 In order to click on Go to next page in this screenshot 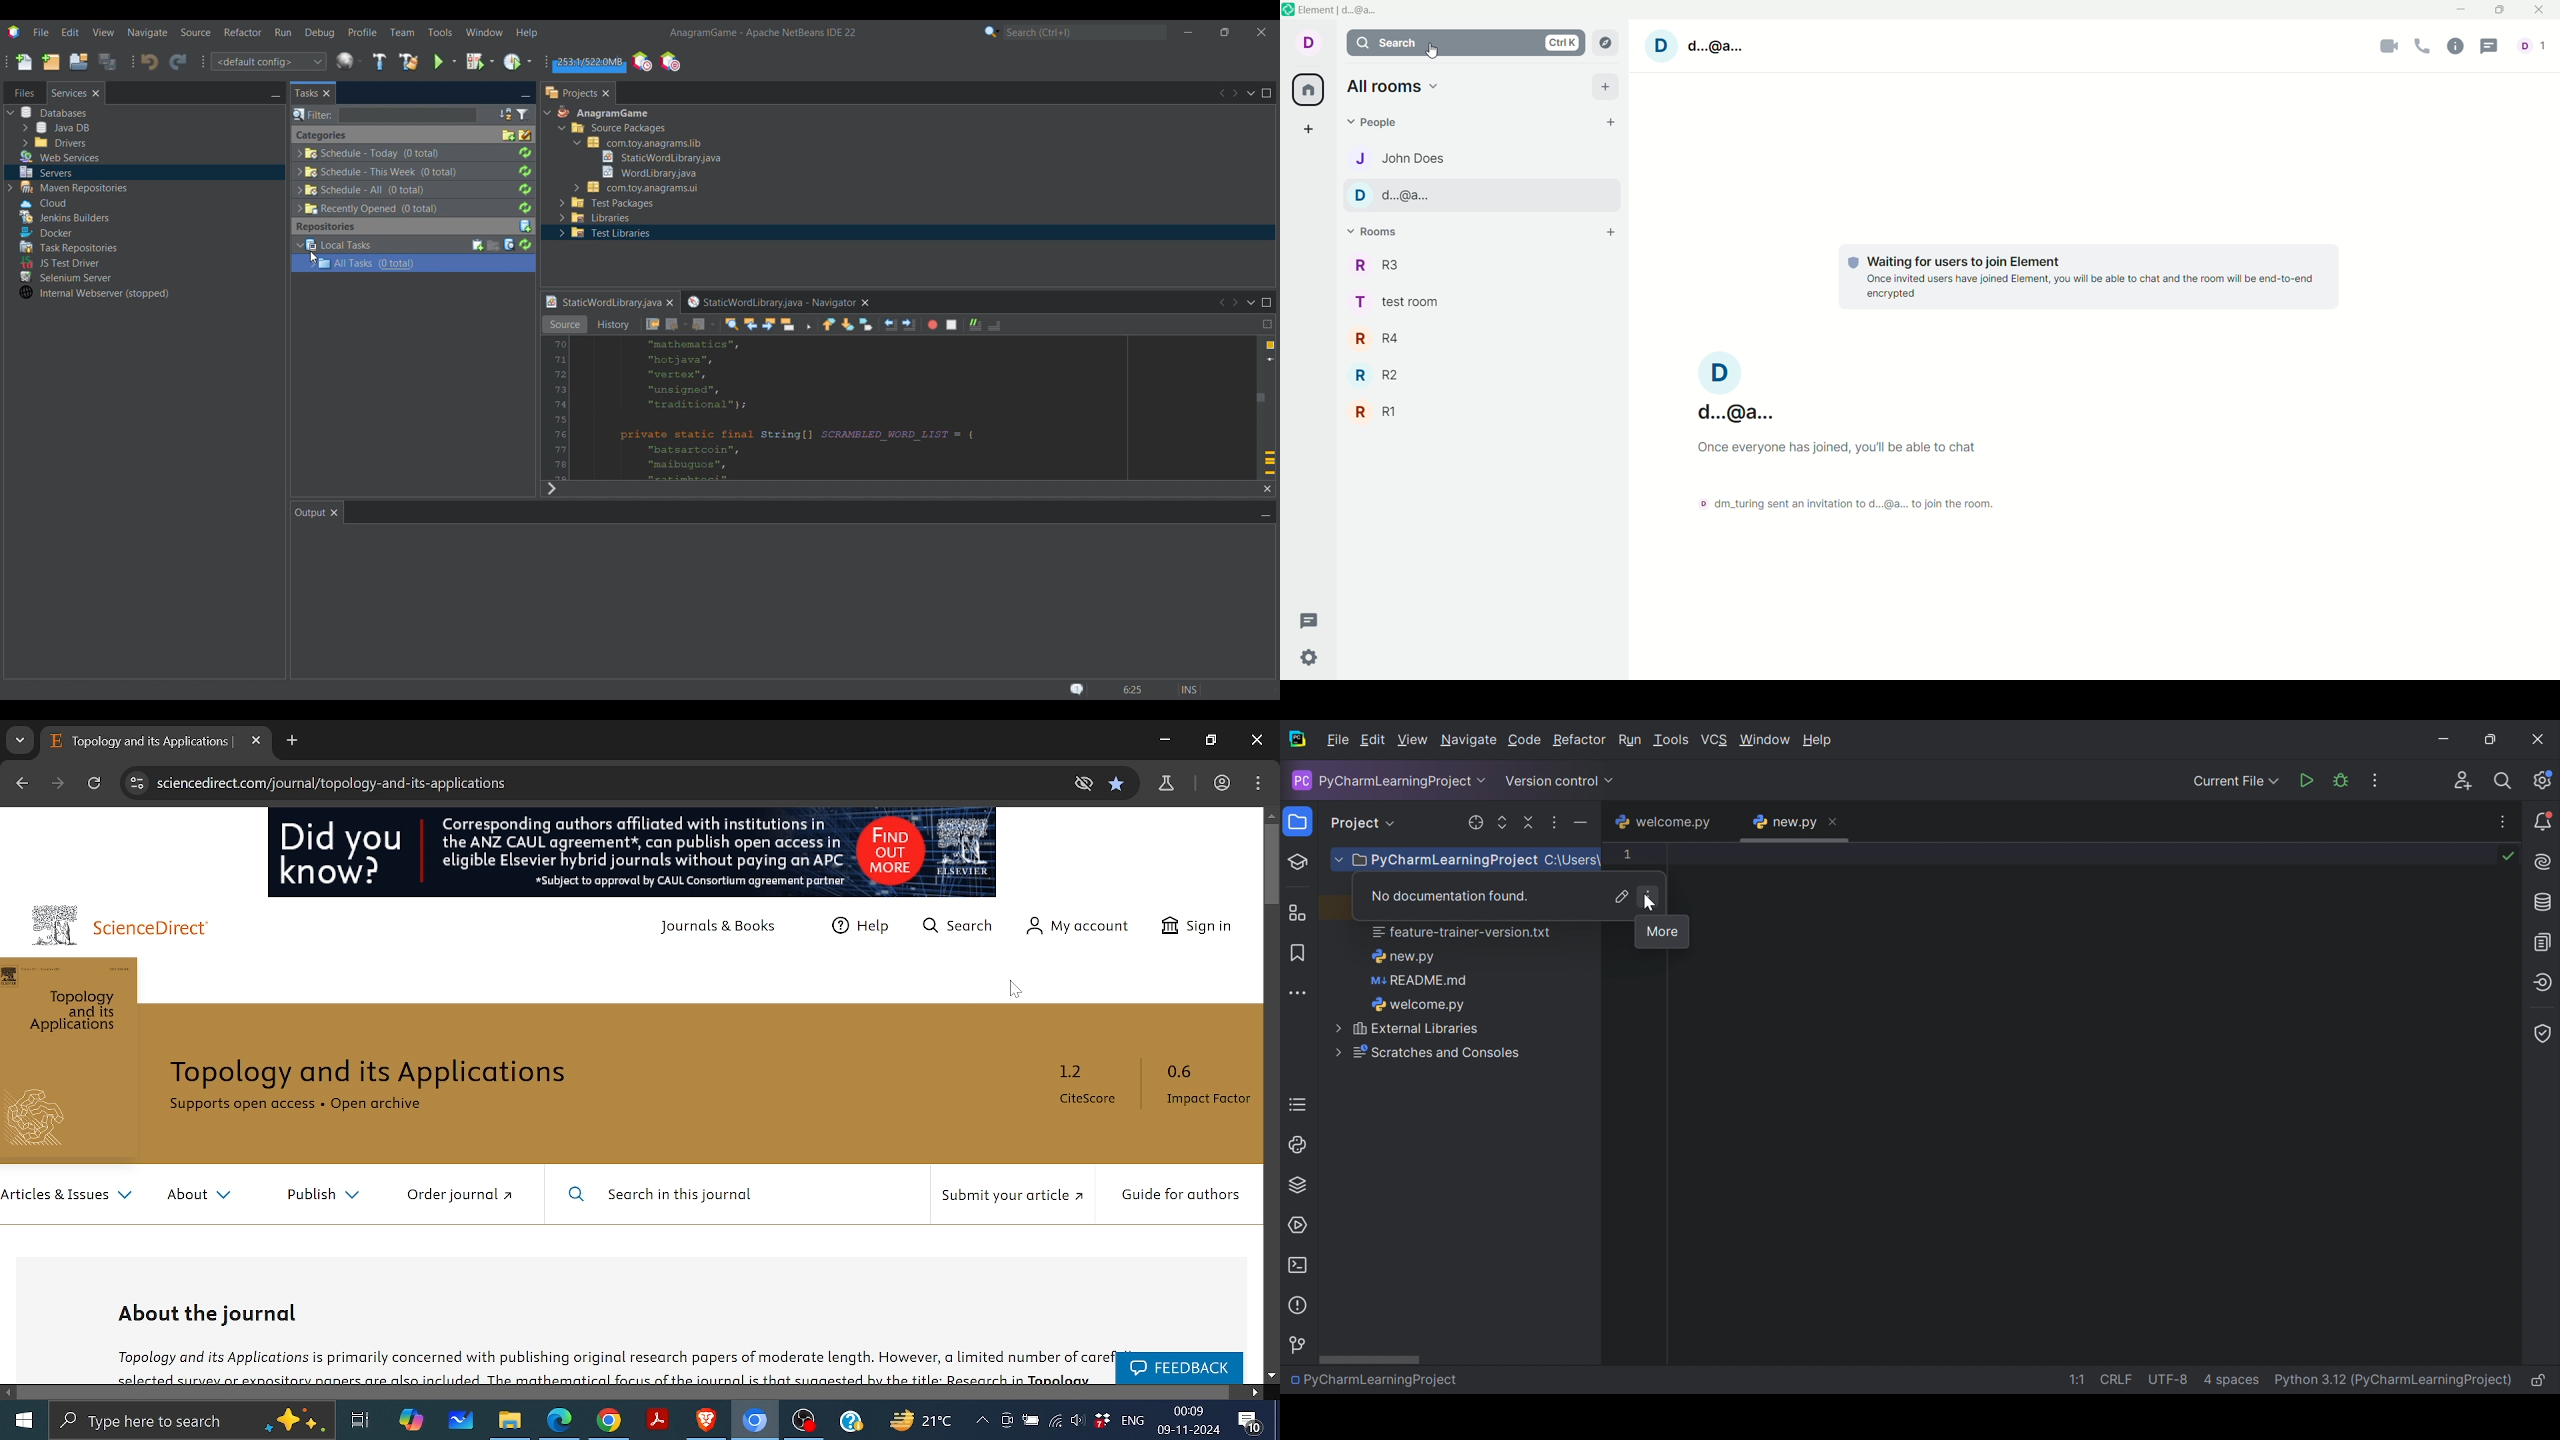, I will do `click(60, 783)`.